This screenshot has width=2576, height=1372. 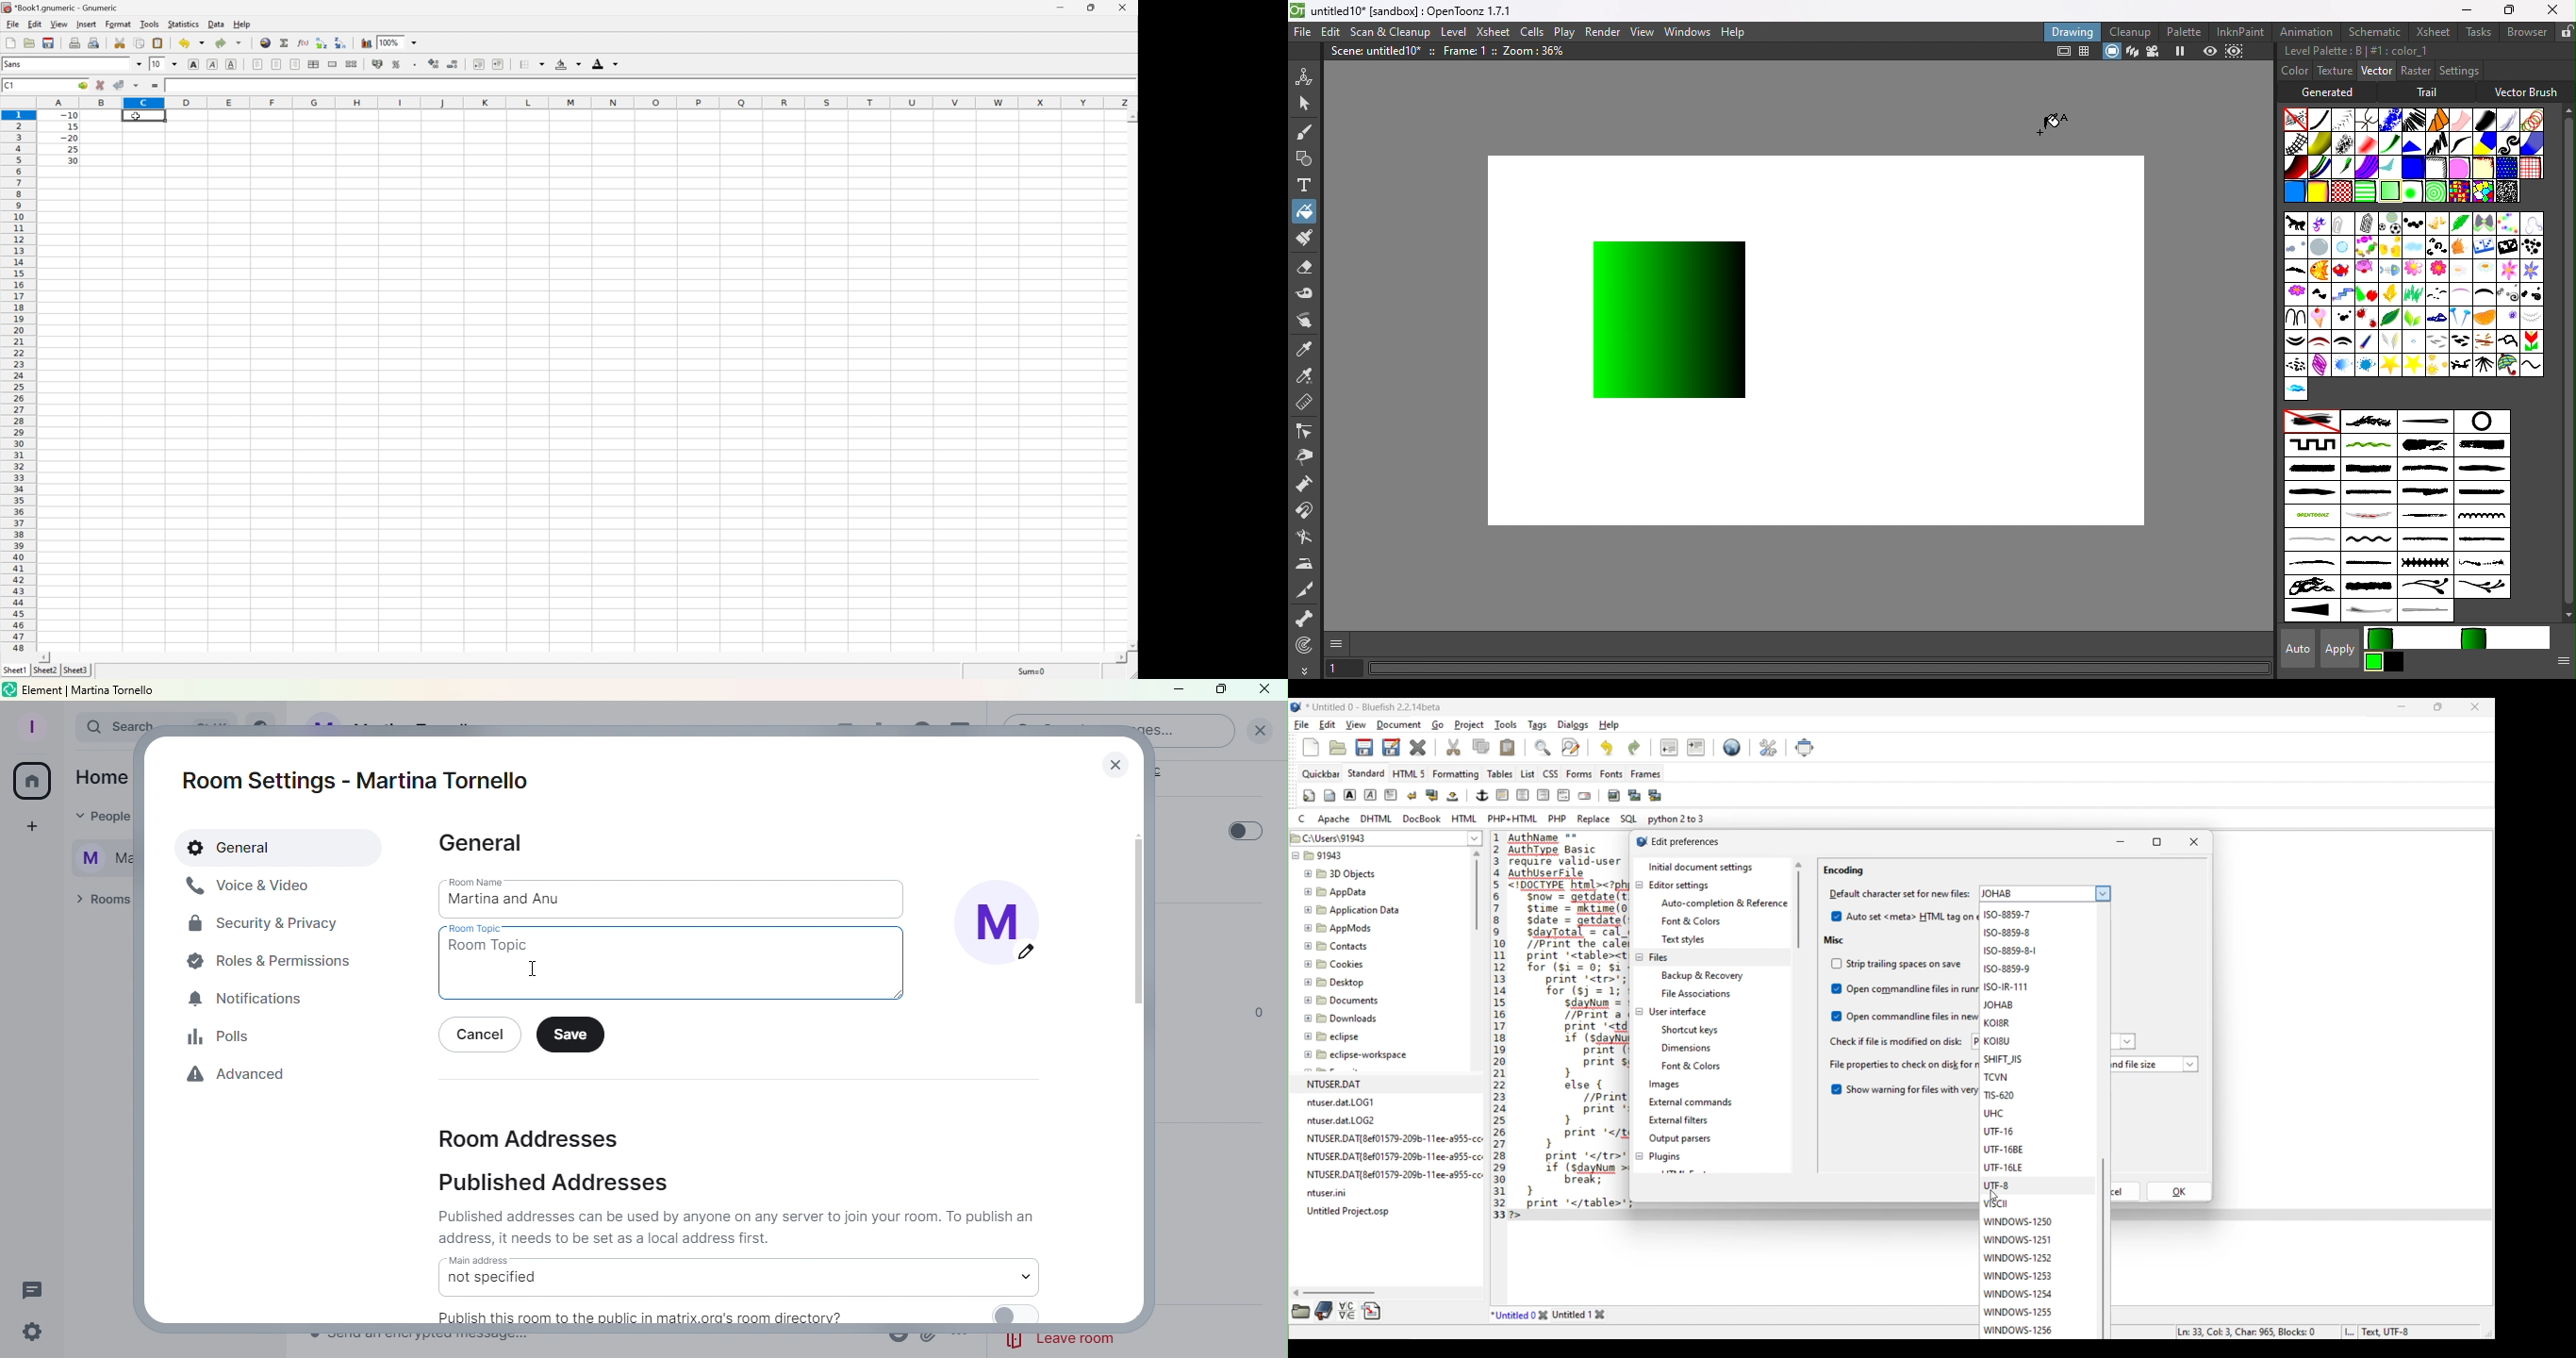 I want to click on Project menu, so click(x=1469, y=725).